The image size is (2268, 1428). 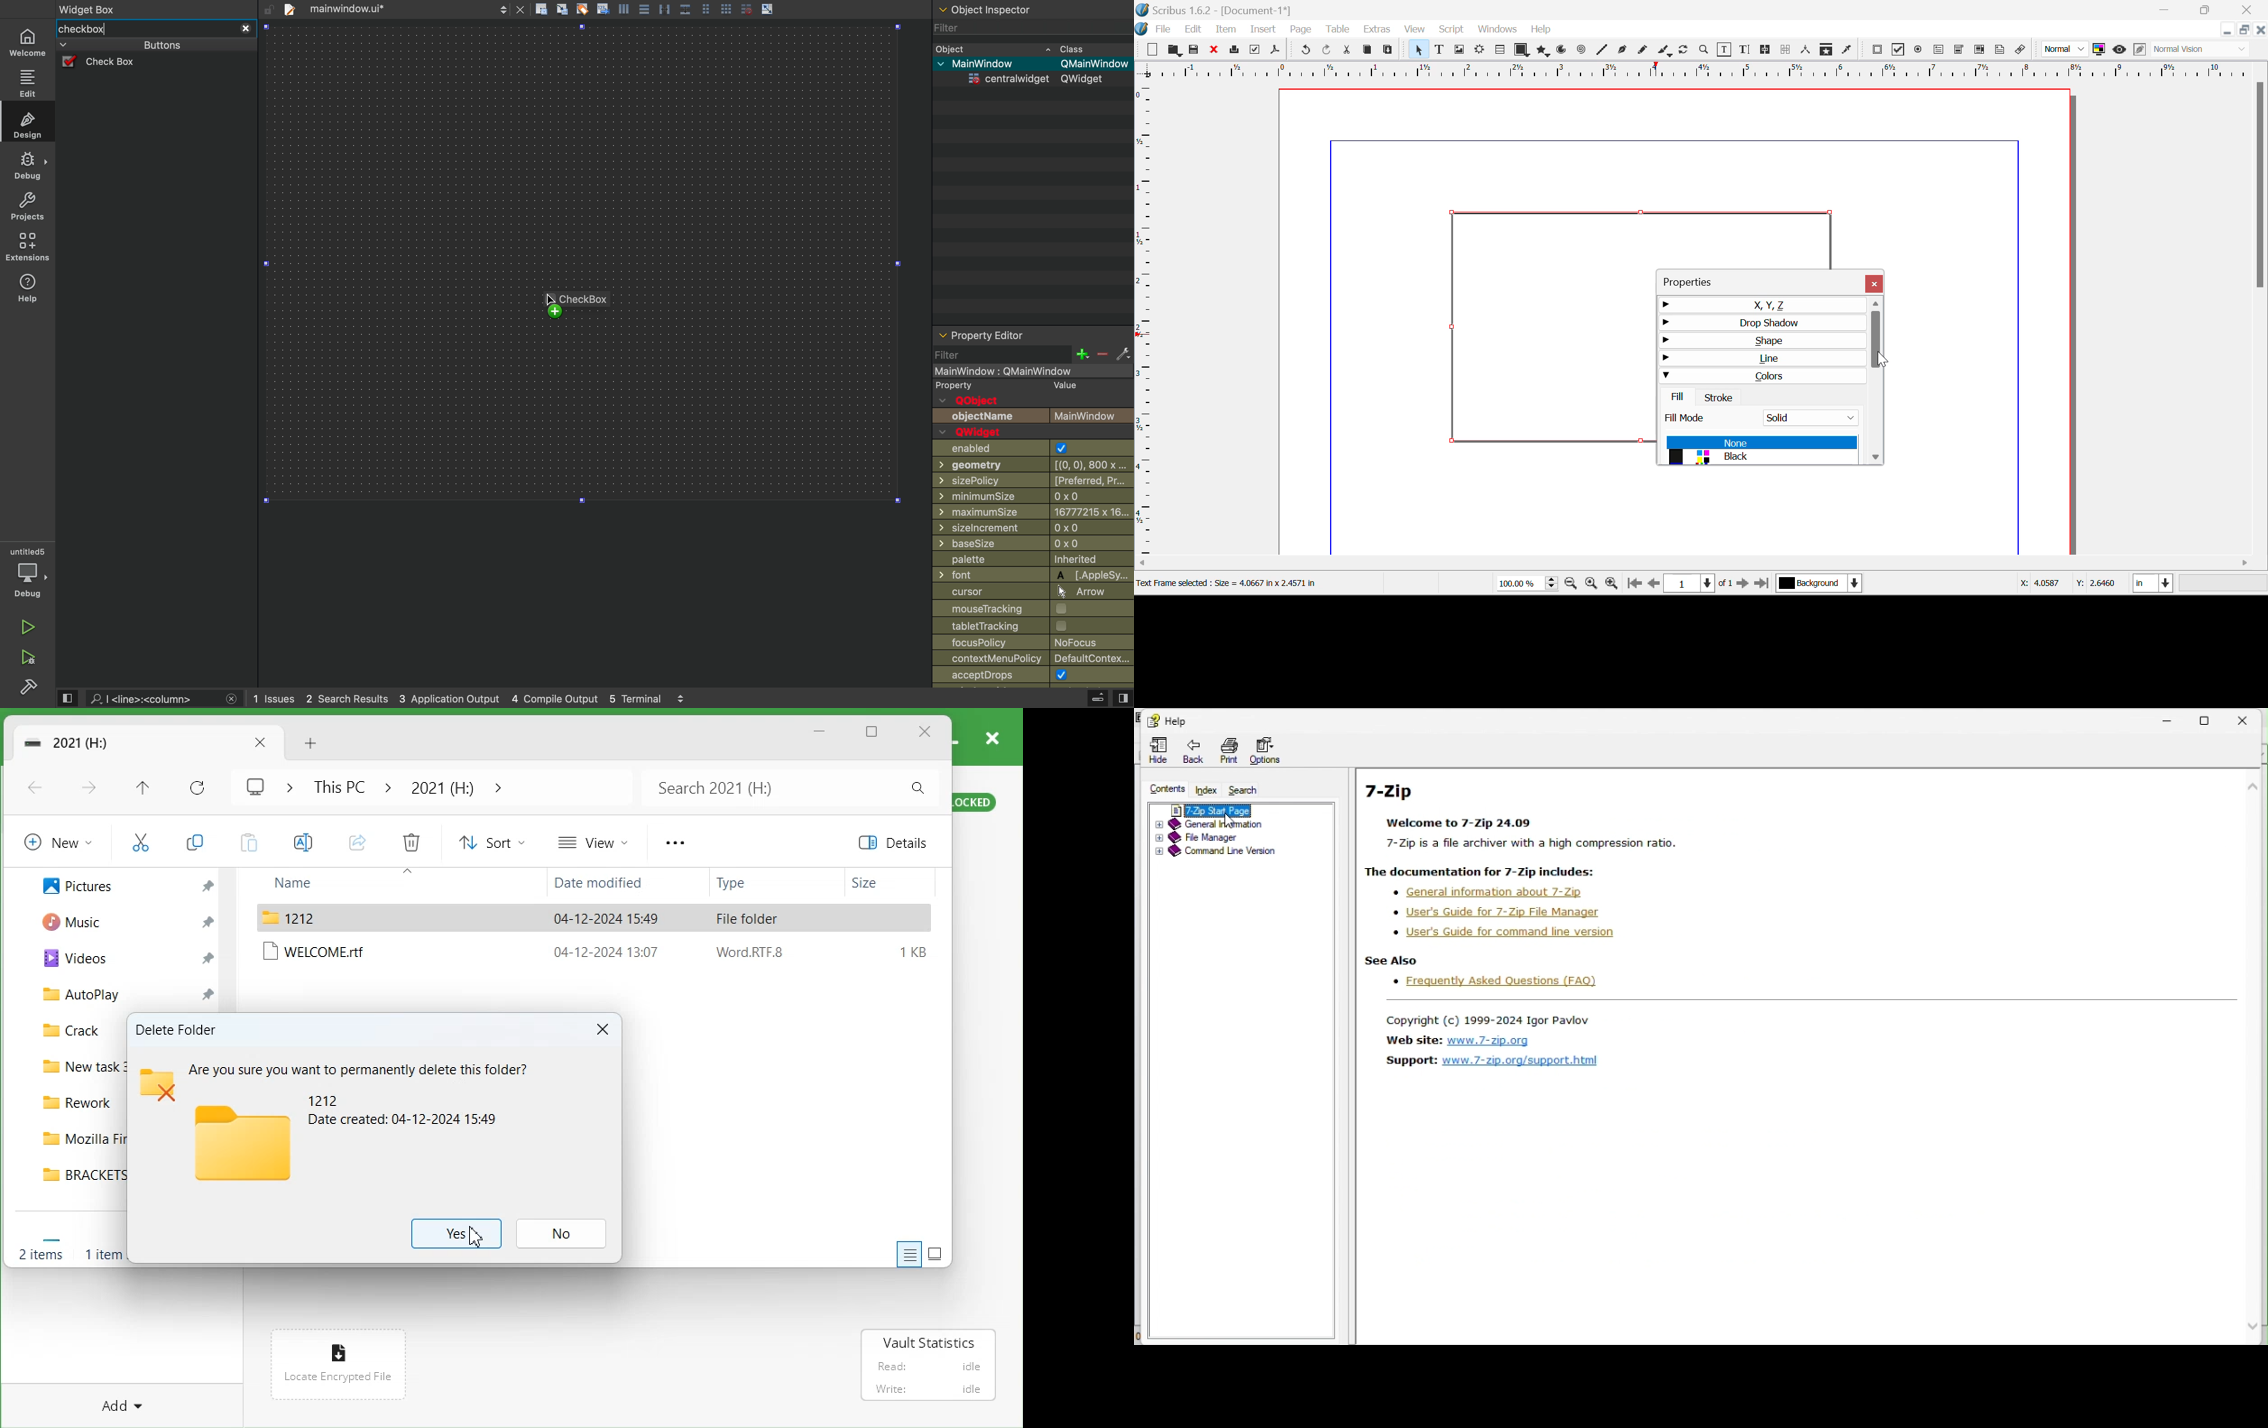 What do you see at coordinates (645, 9) in the screenshot?
I see `align center` at bounding box center [645, 9].